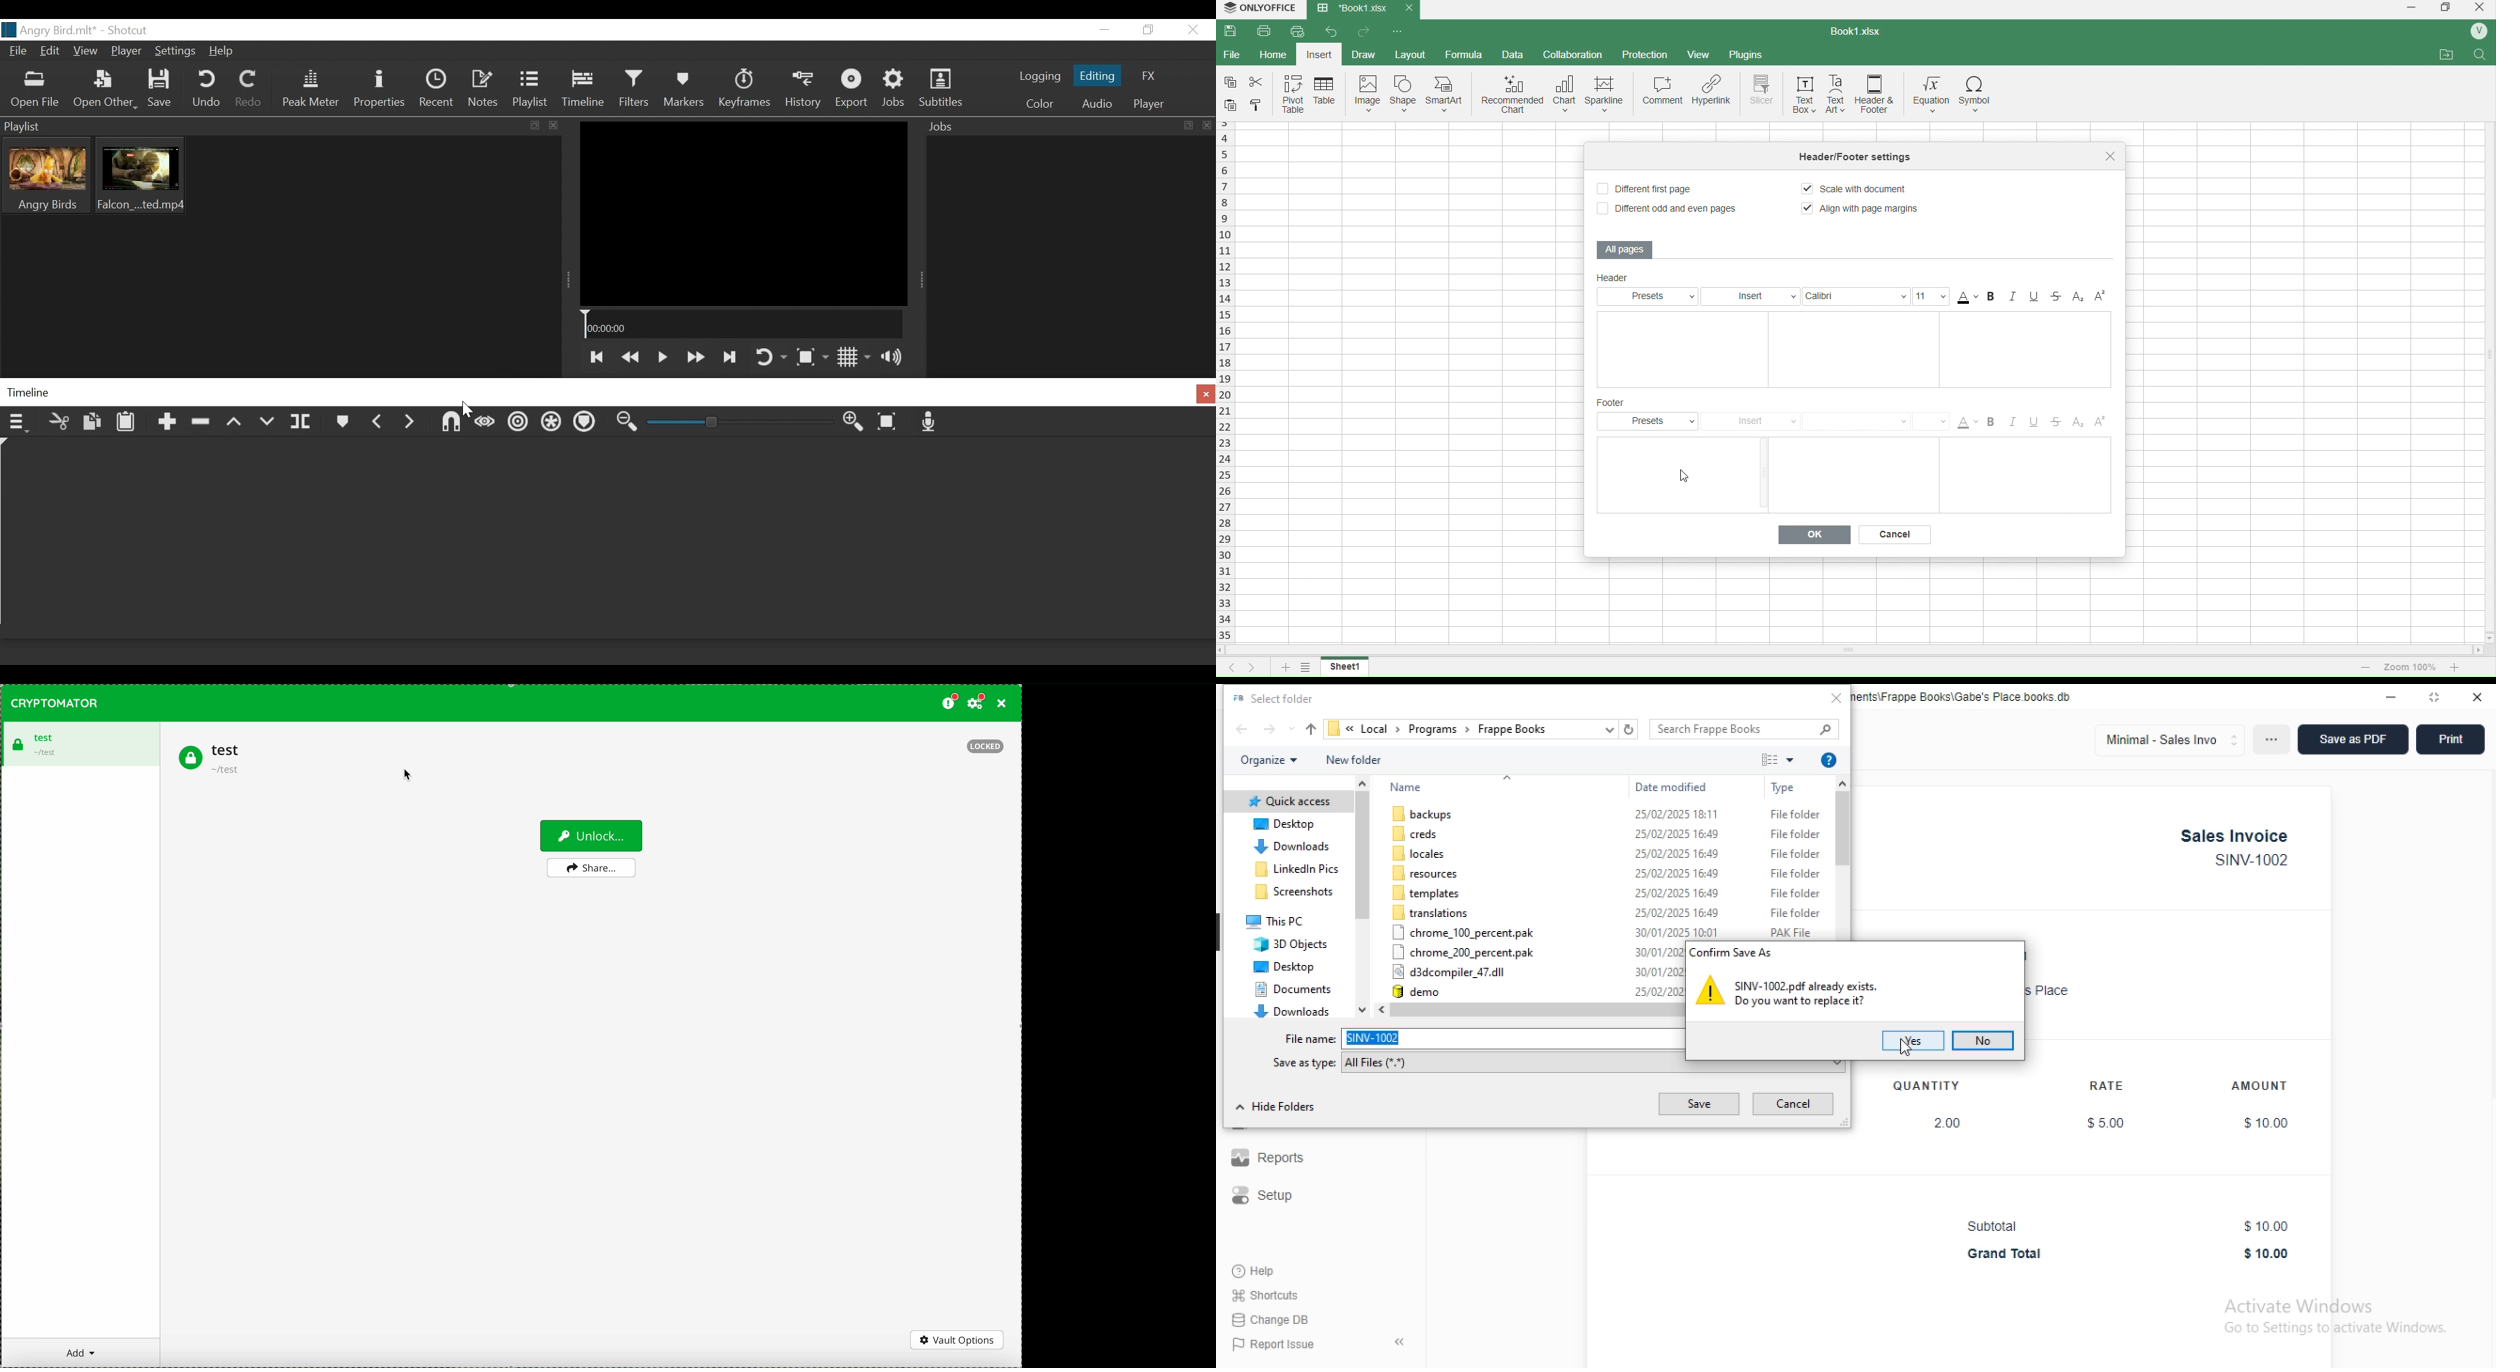 The image size is (2520, 1372). I want to click on scroll down, so click(1363, 1010).